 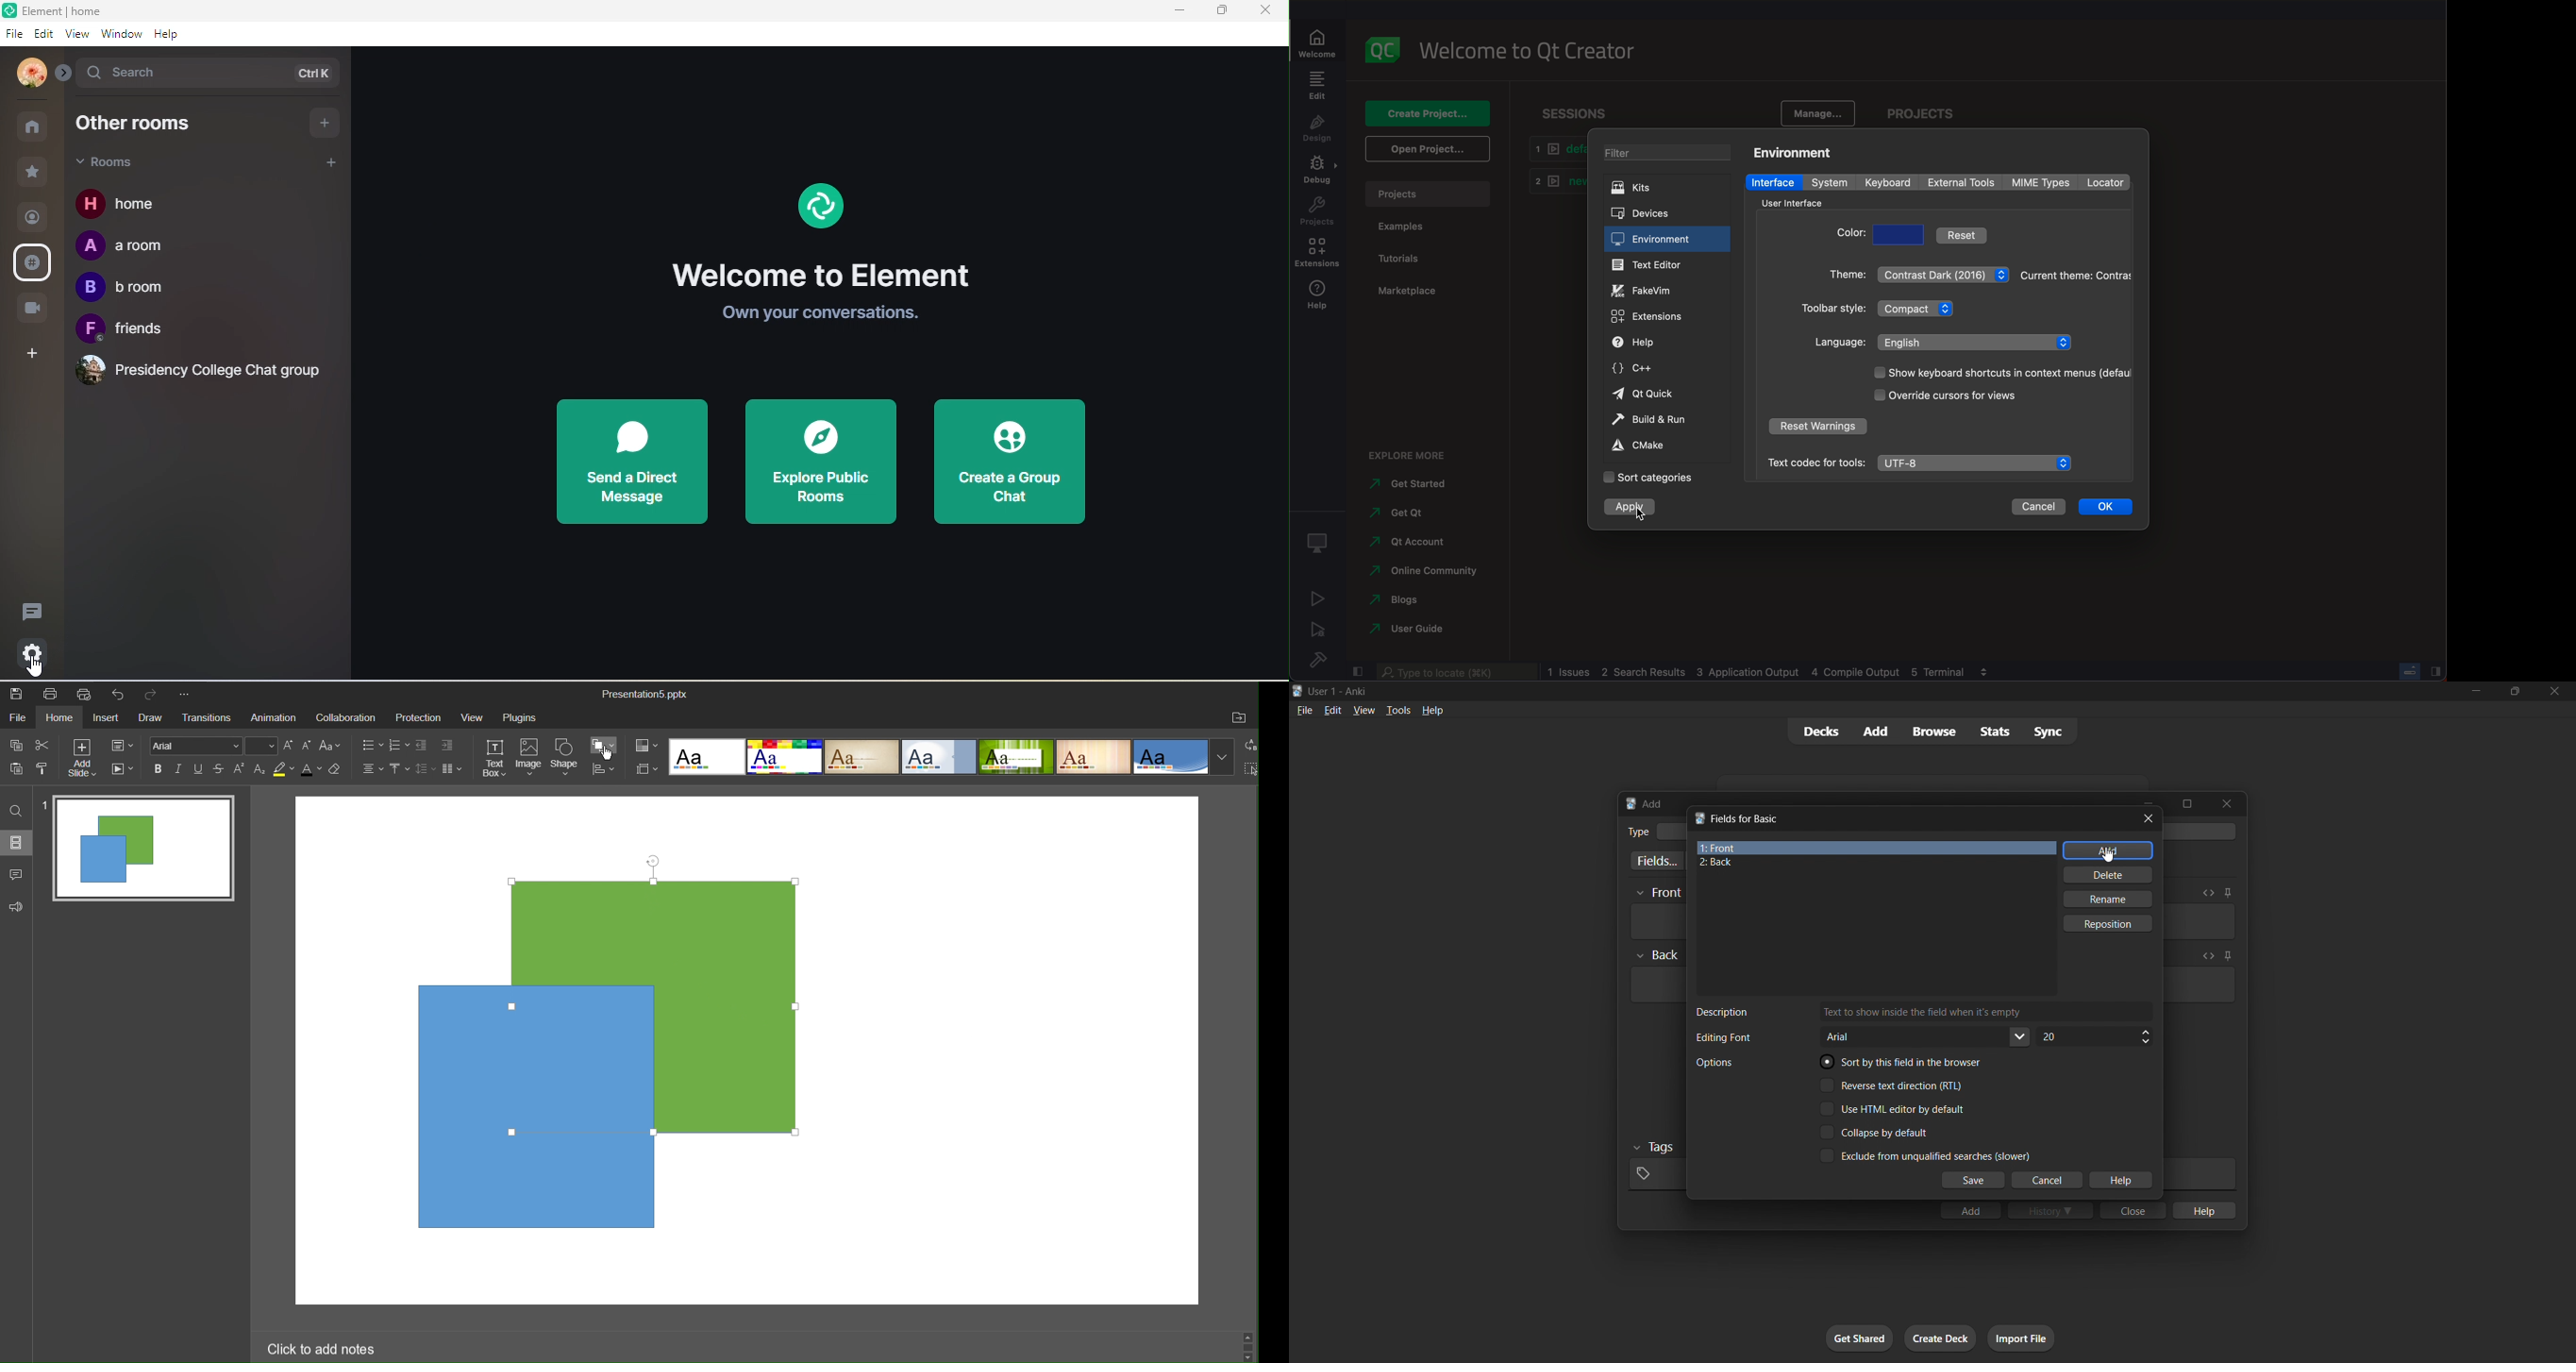 I want to click on run, so click(x=1317, y=598).